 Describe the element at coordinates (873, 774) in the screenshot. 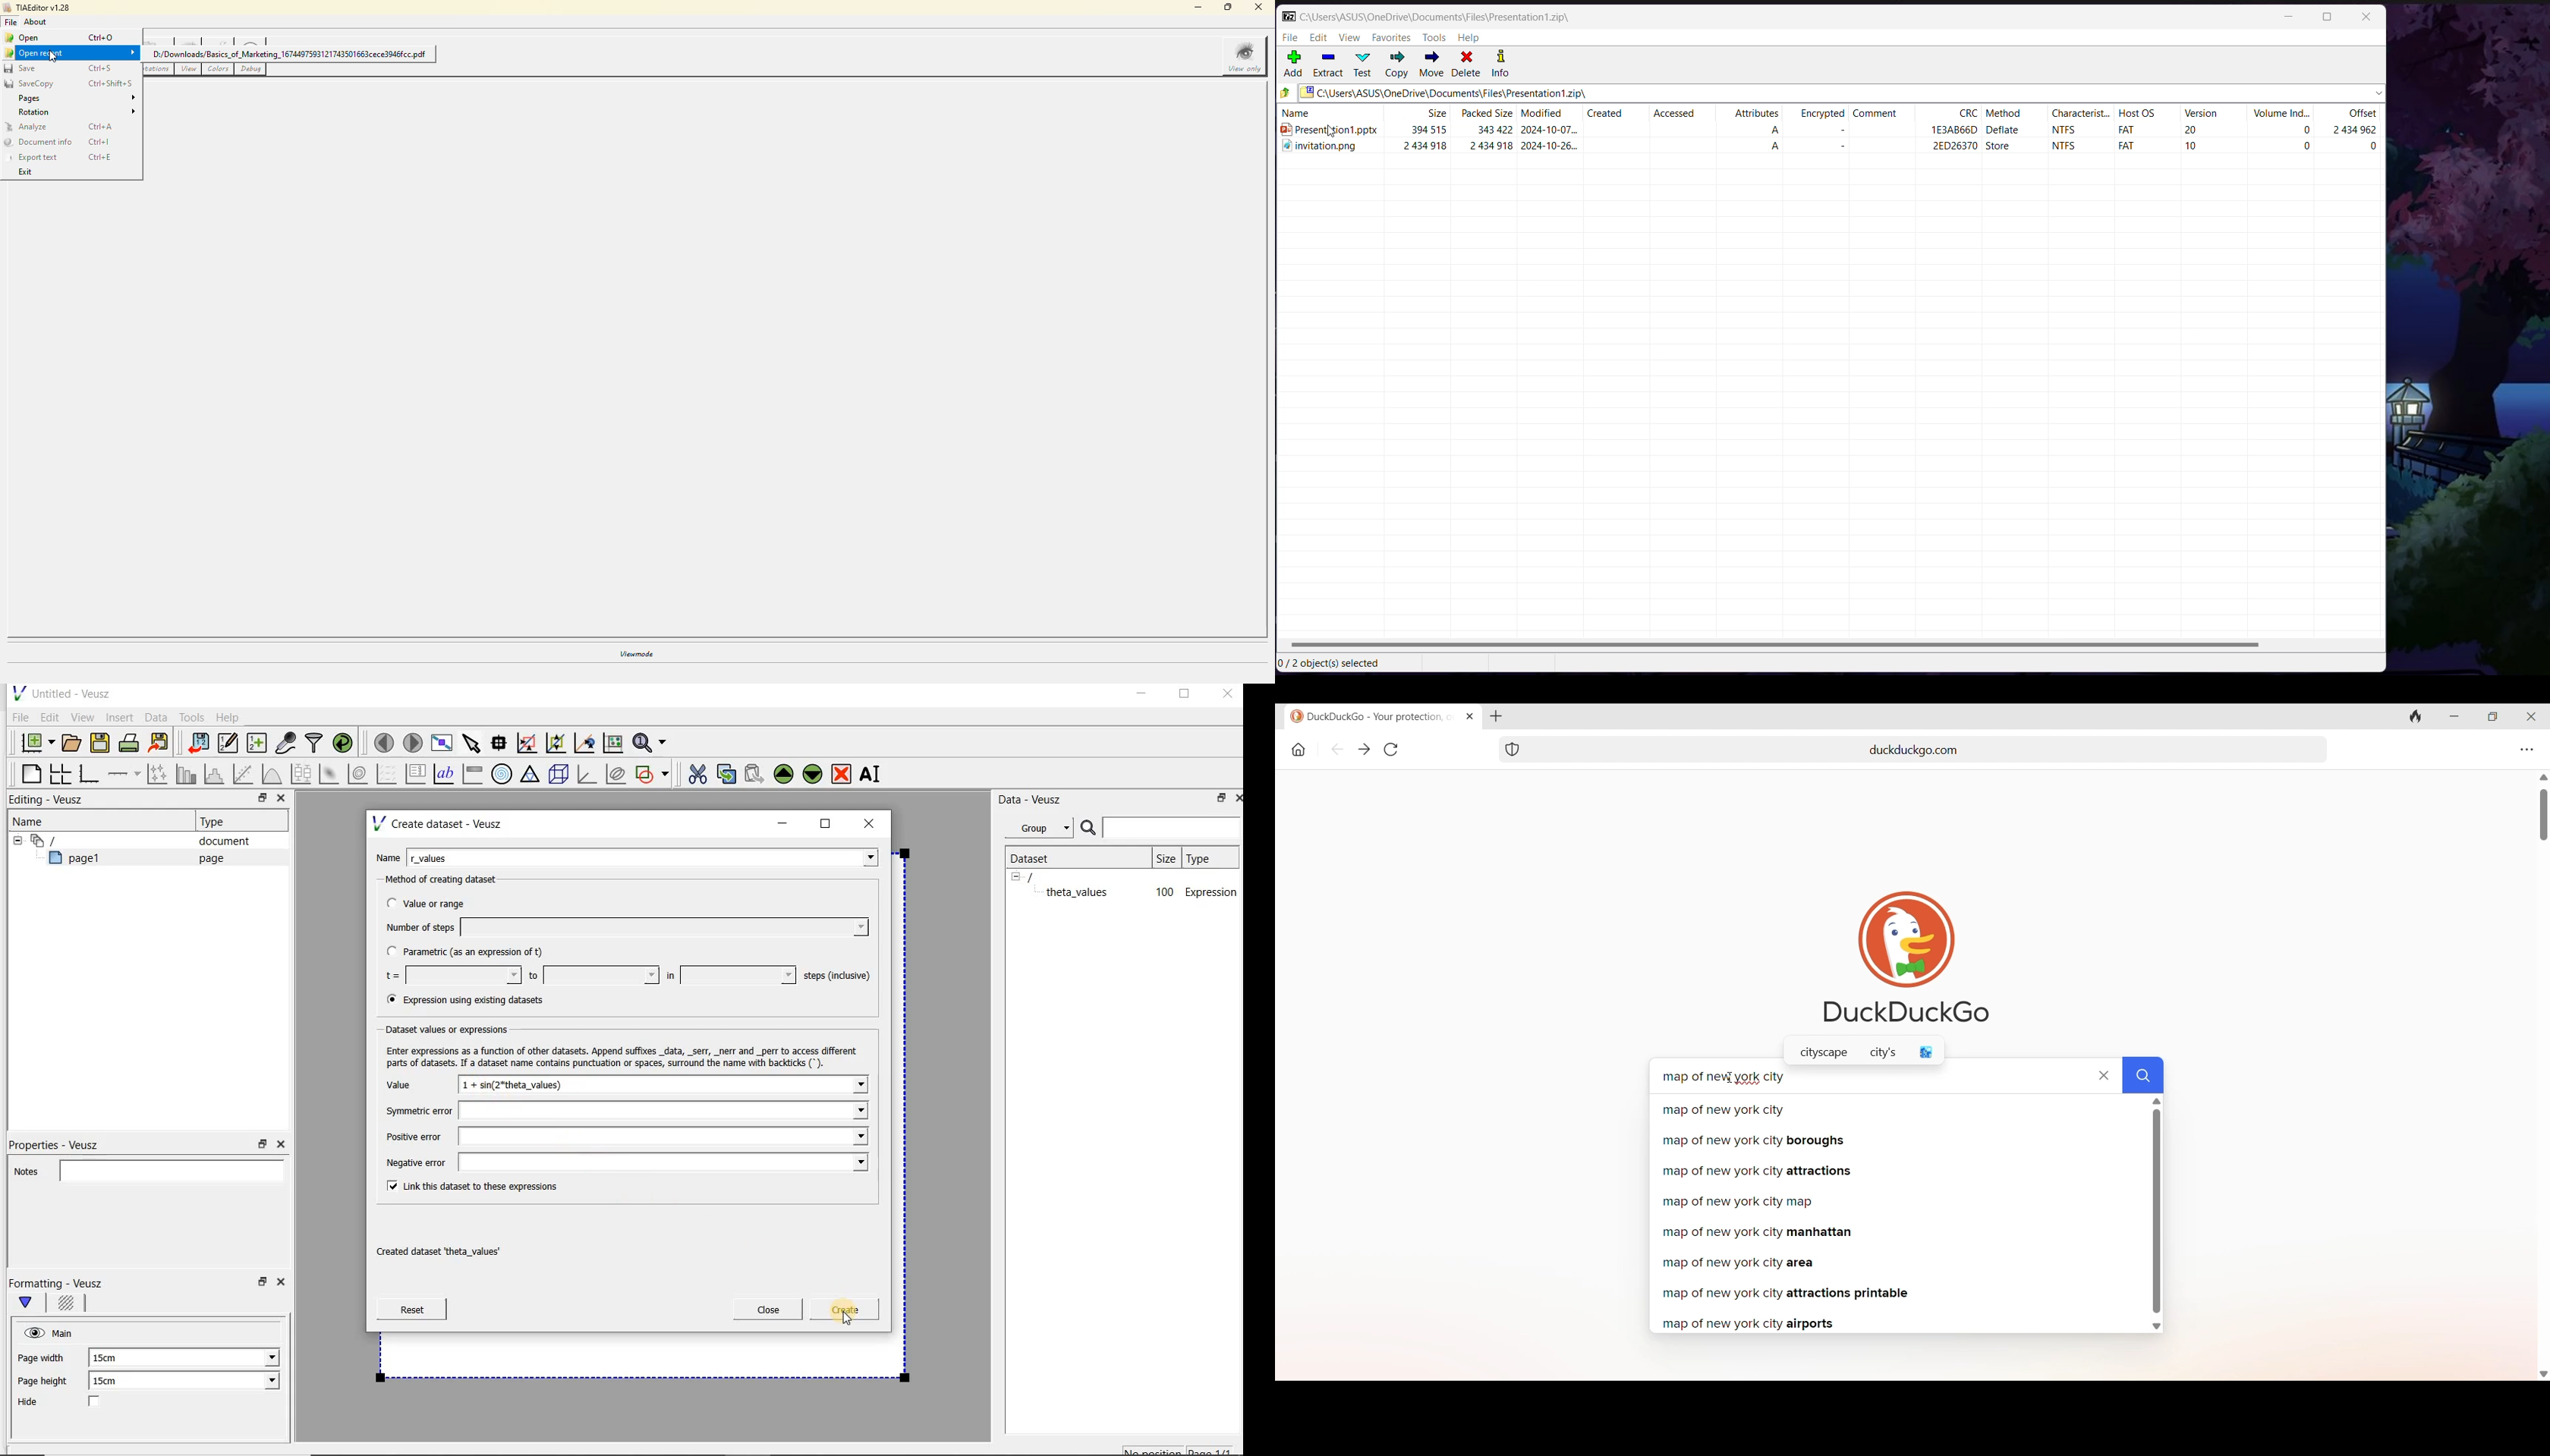

I see `rename the selected widget` at that location.